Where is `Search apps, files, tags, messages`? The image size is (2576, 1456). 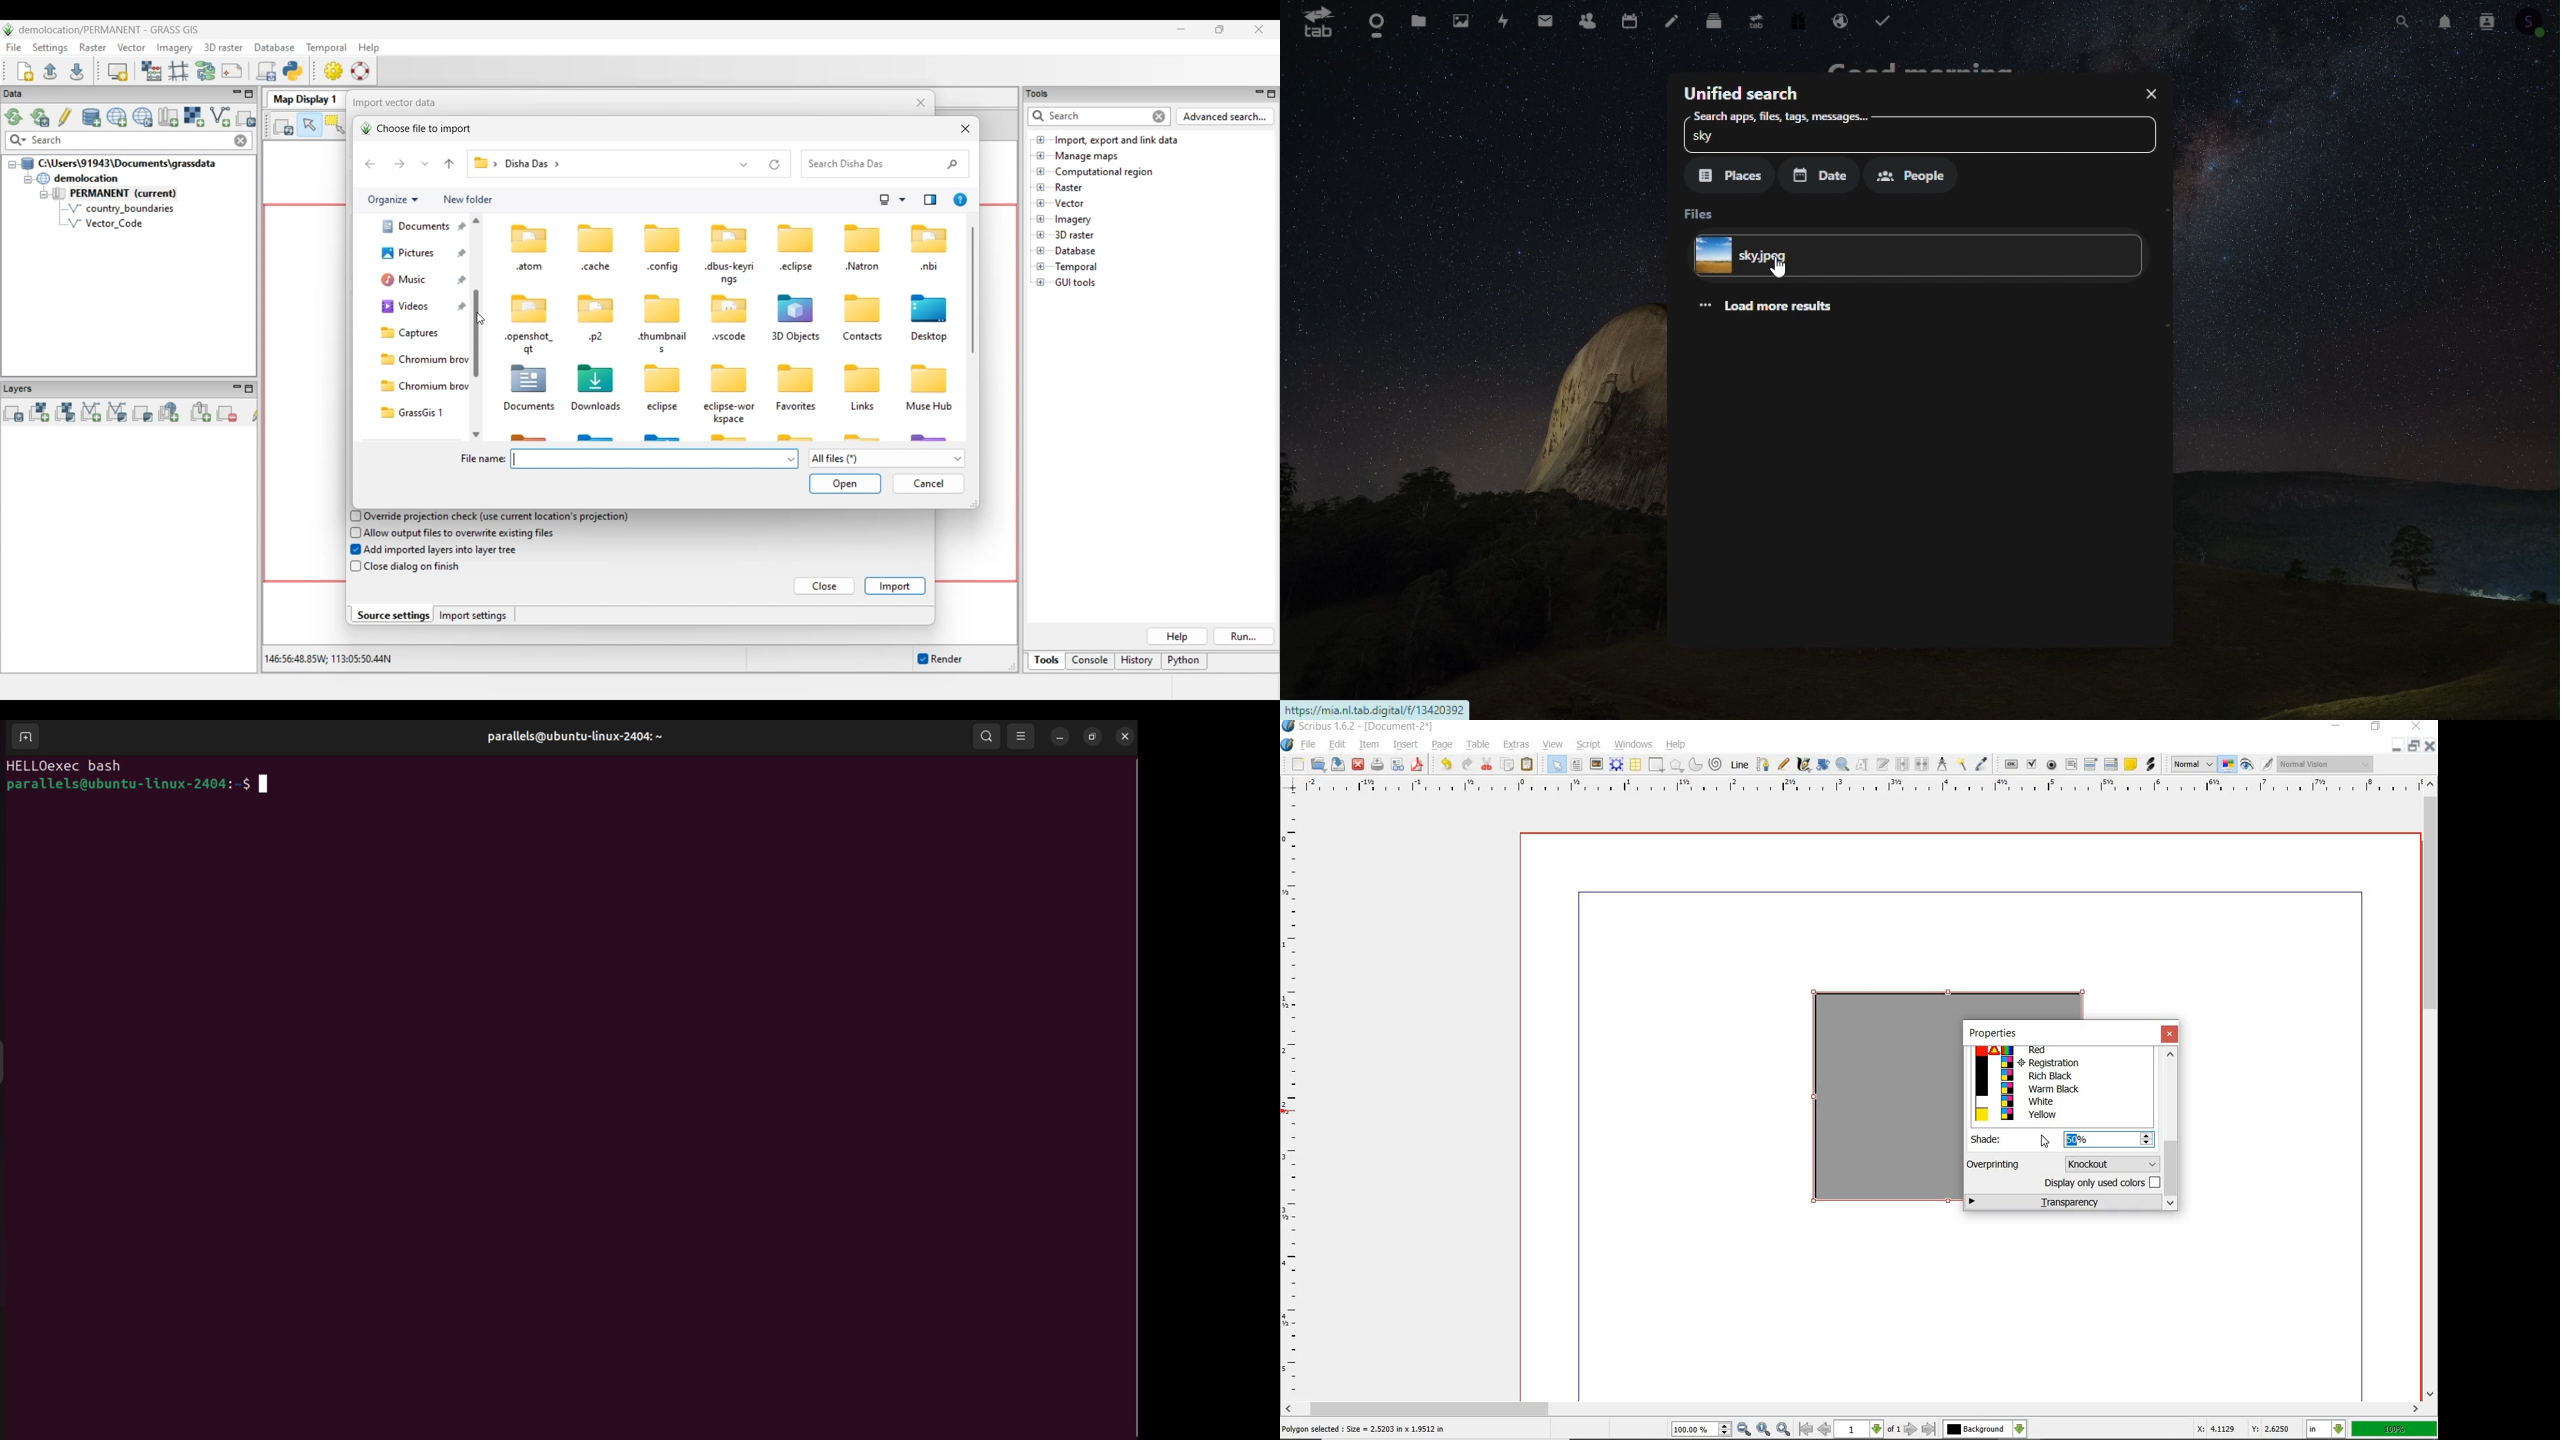 Search apps, files, tags, messages is located at coordinates (1780, 116).